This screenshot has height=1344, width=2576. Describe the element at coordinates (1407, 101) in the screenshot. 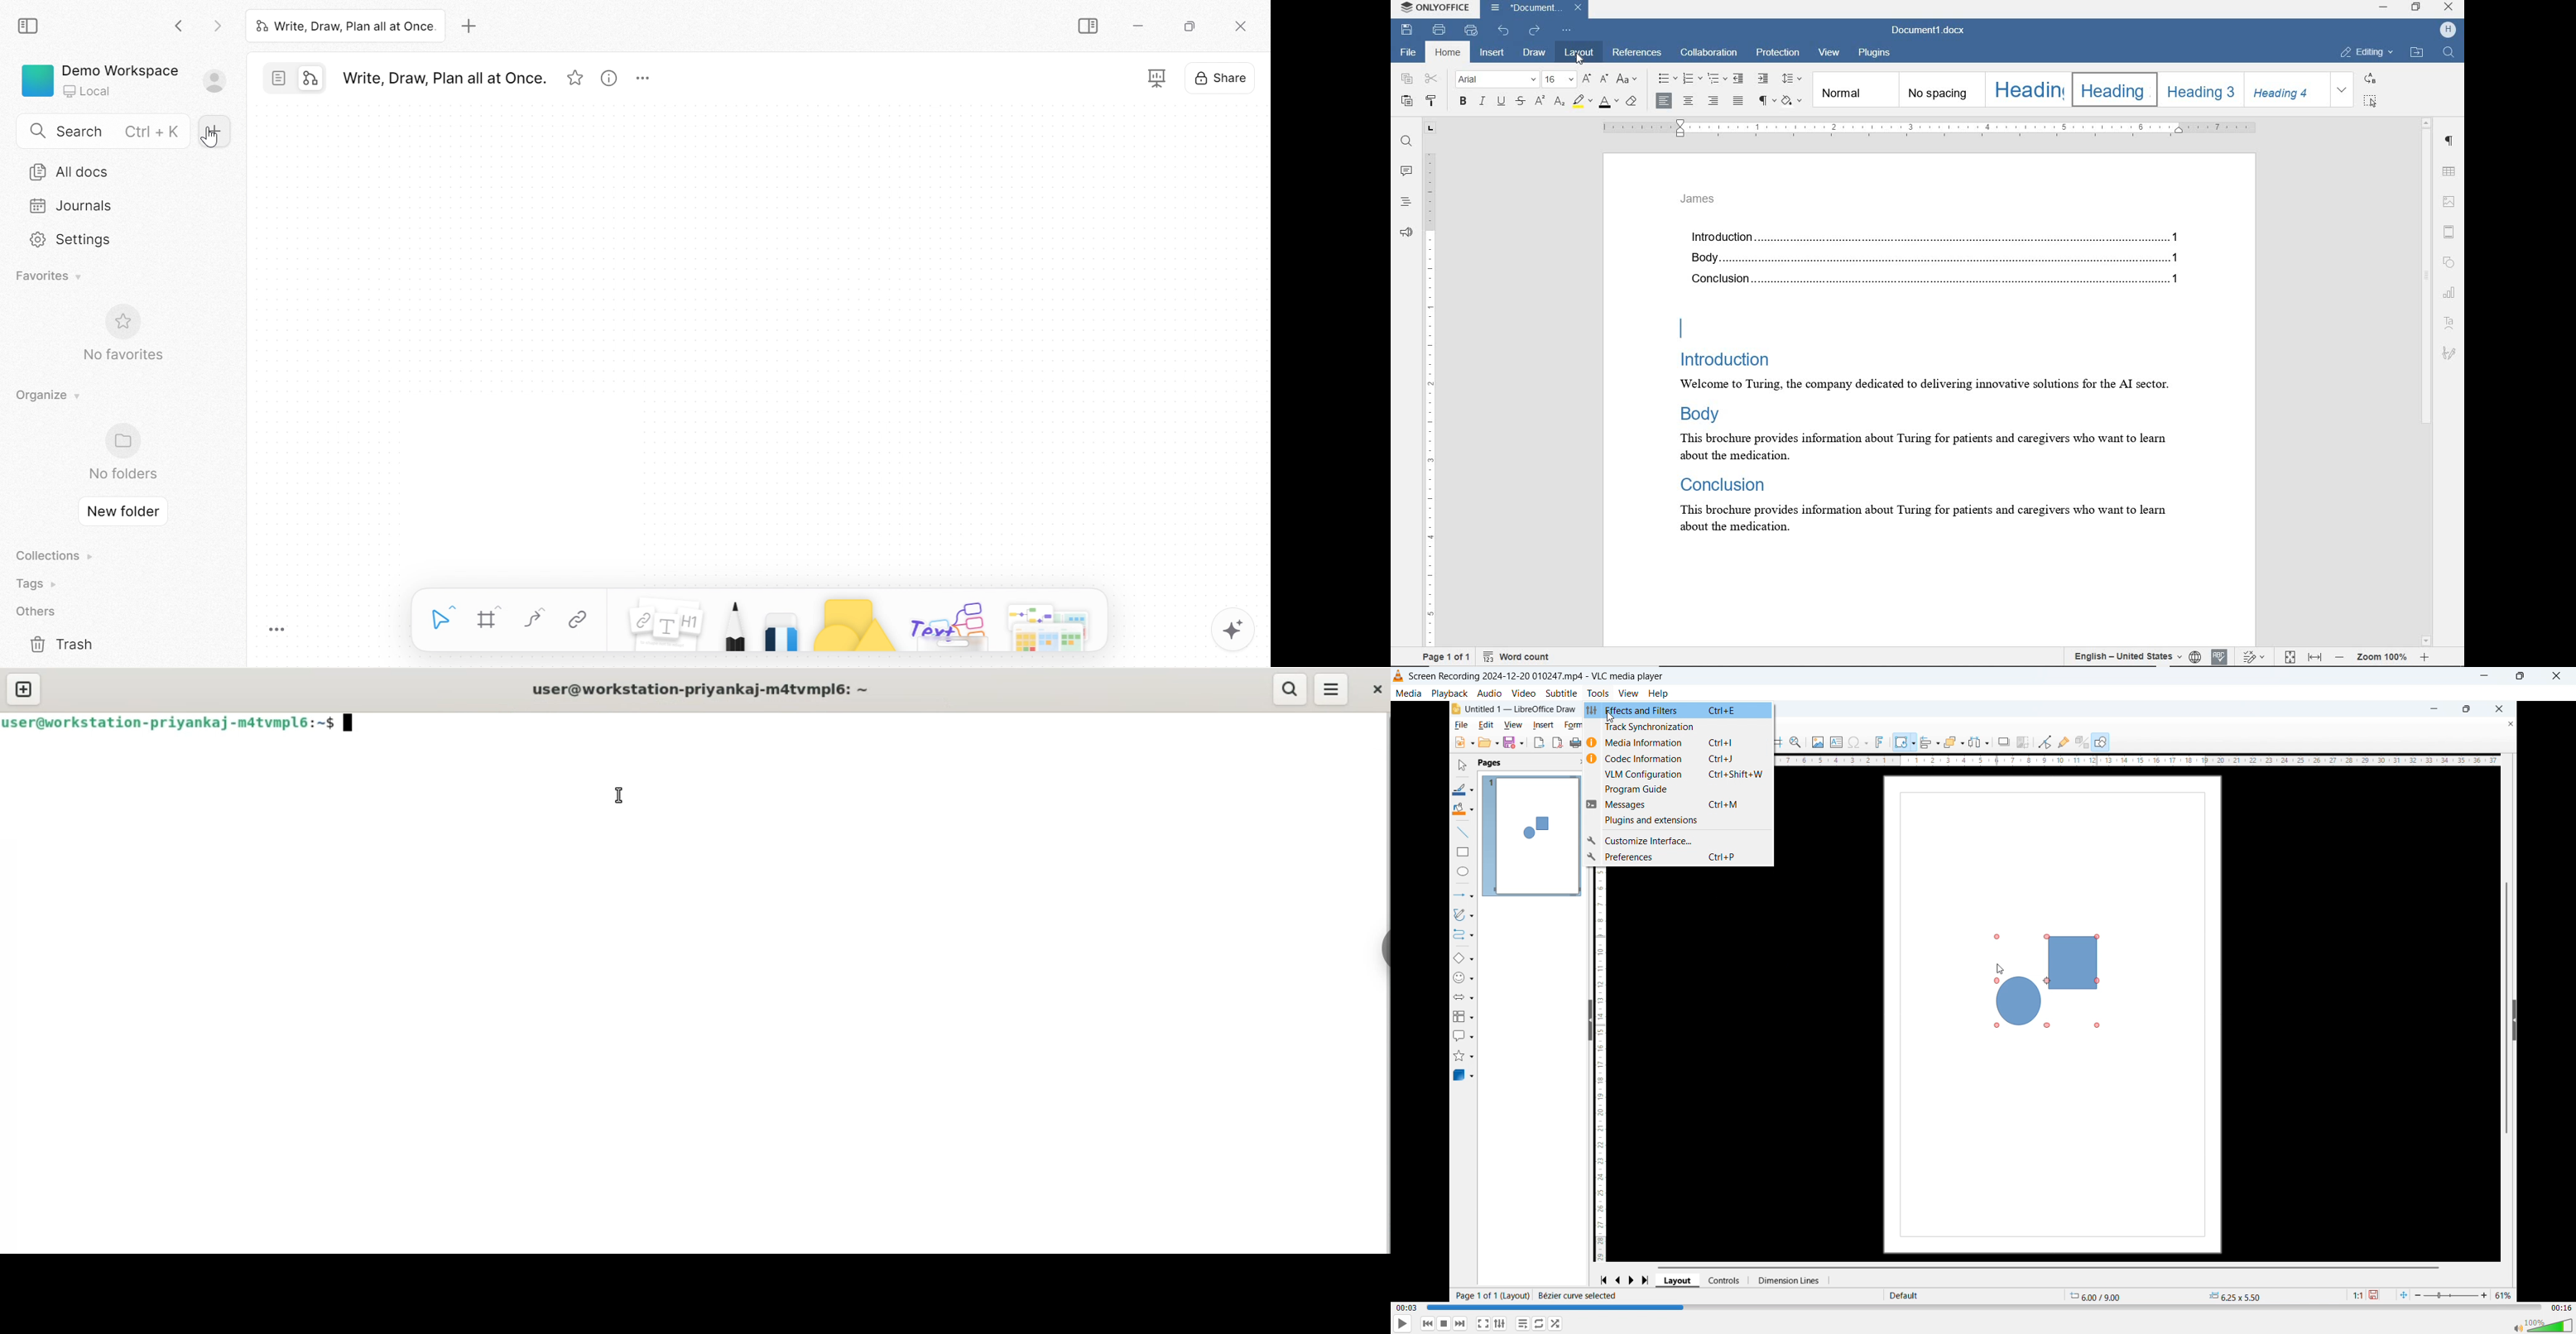

I see `paste` at that location.